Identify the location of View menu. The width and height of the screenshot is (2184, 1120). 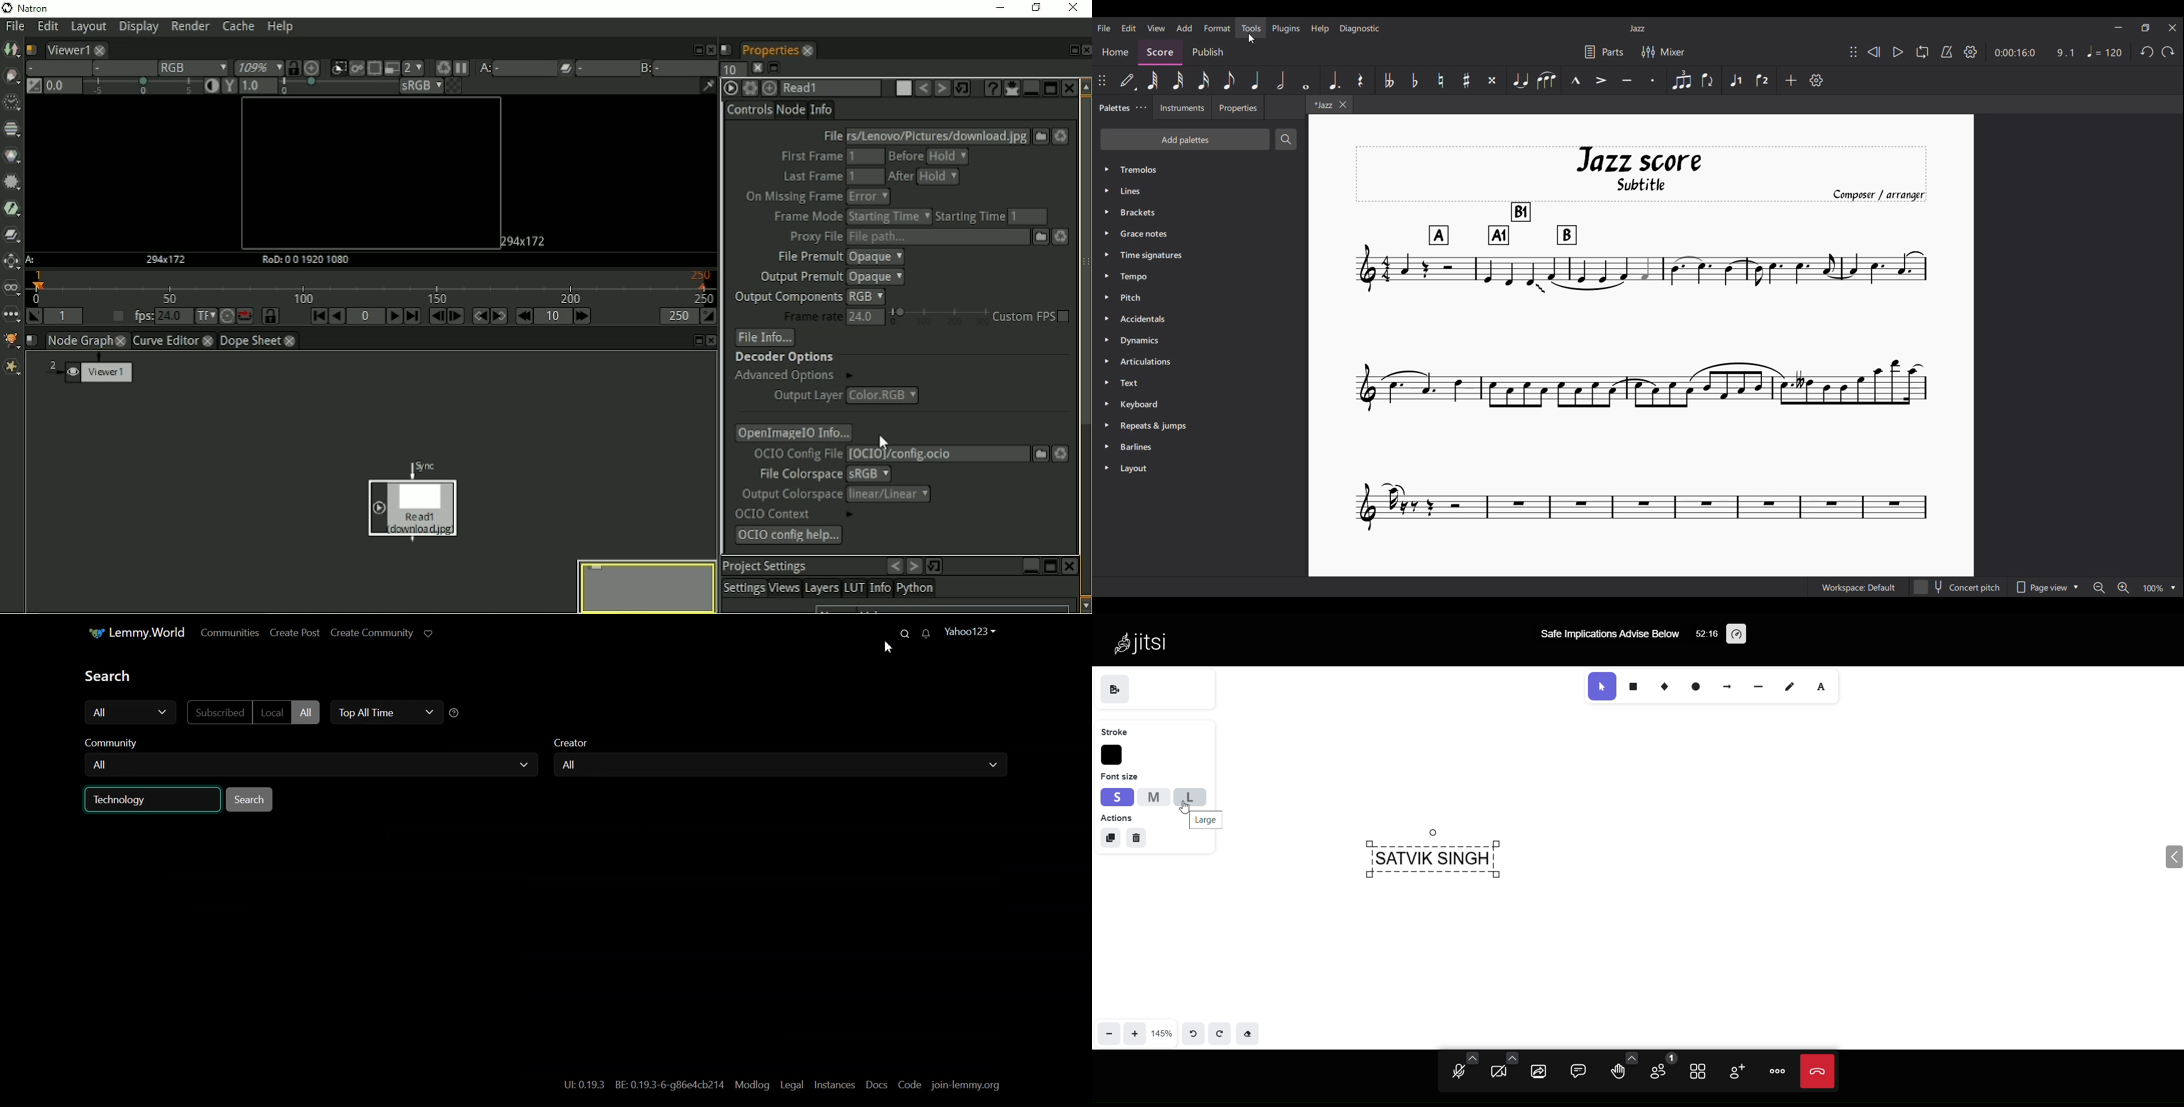
(1156, 28).